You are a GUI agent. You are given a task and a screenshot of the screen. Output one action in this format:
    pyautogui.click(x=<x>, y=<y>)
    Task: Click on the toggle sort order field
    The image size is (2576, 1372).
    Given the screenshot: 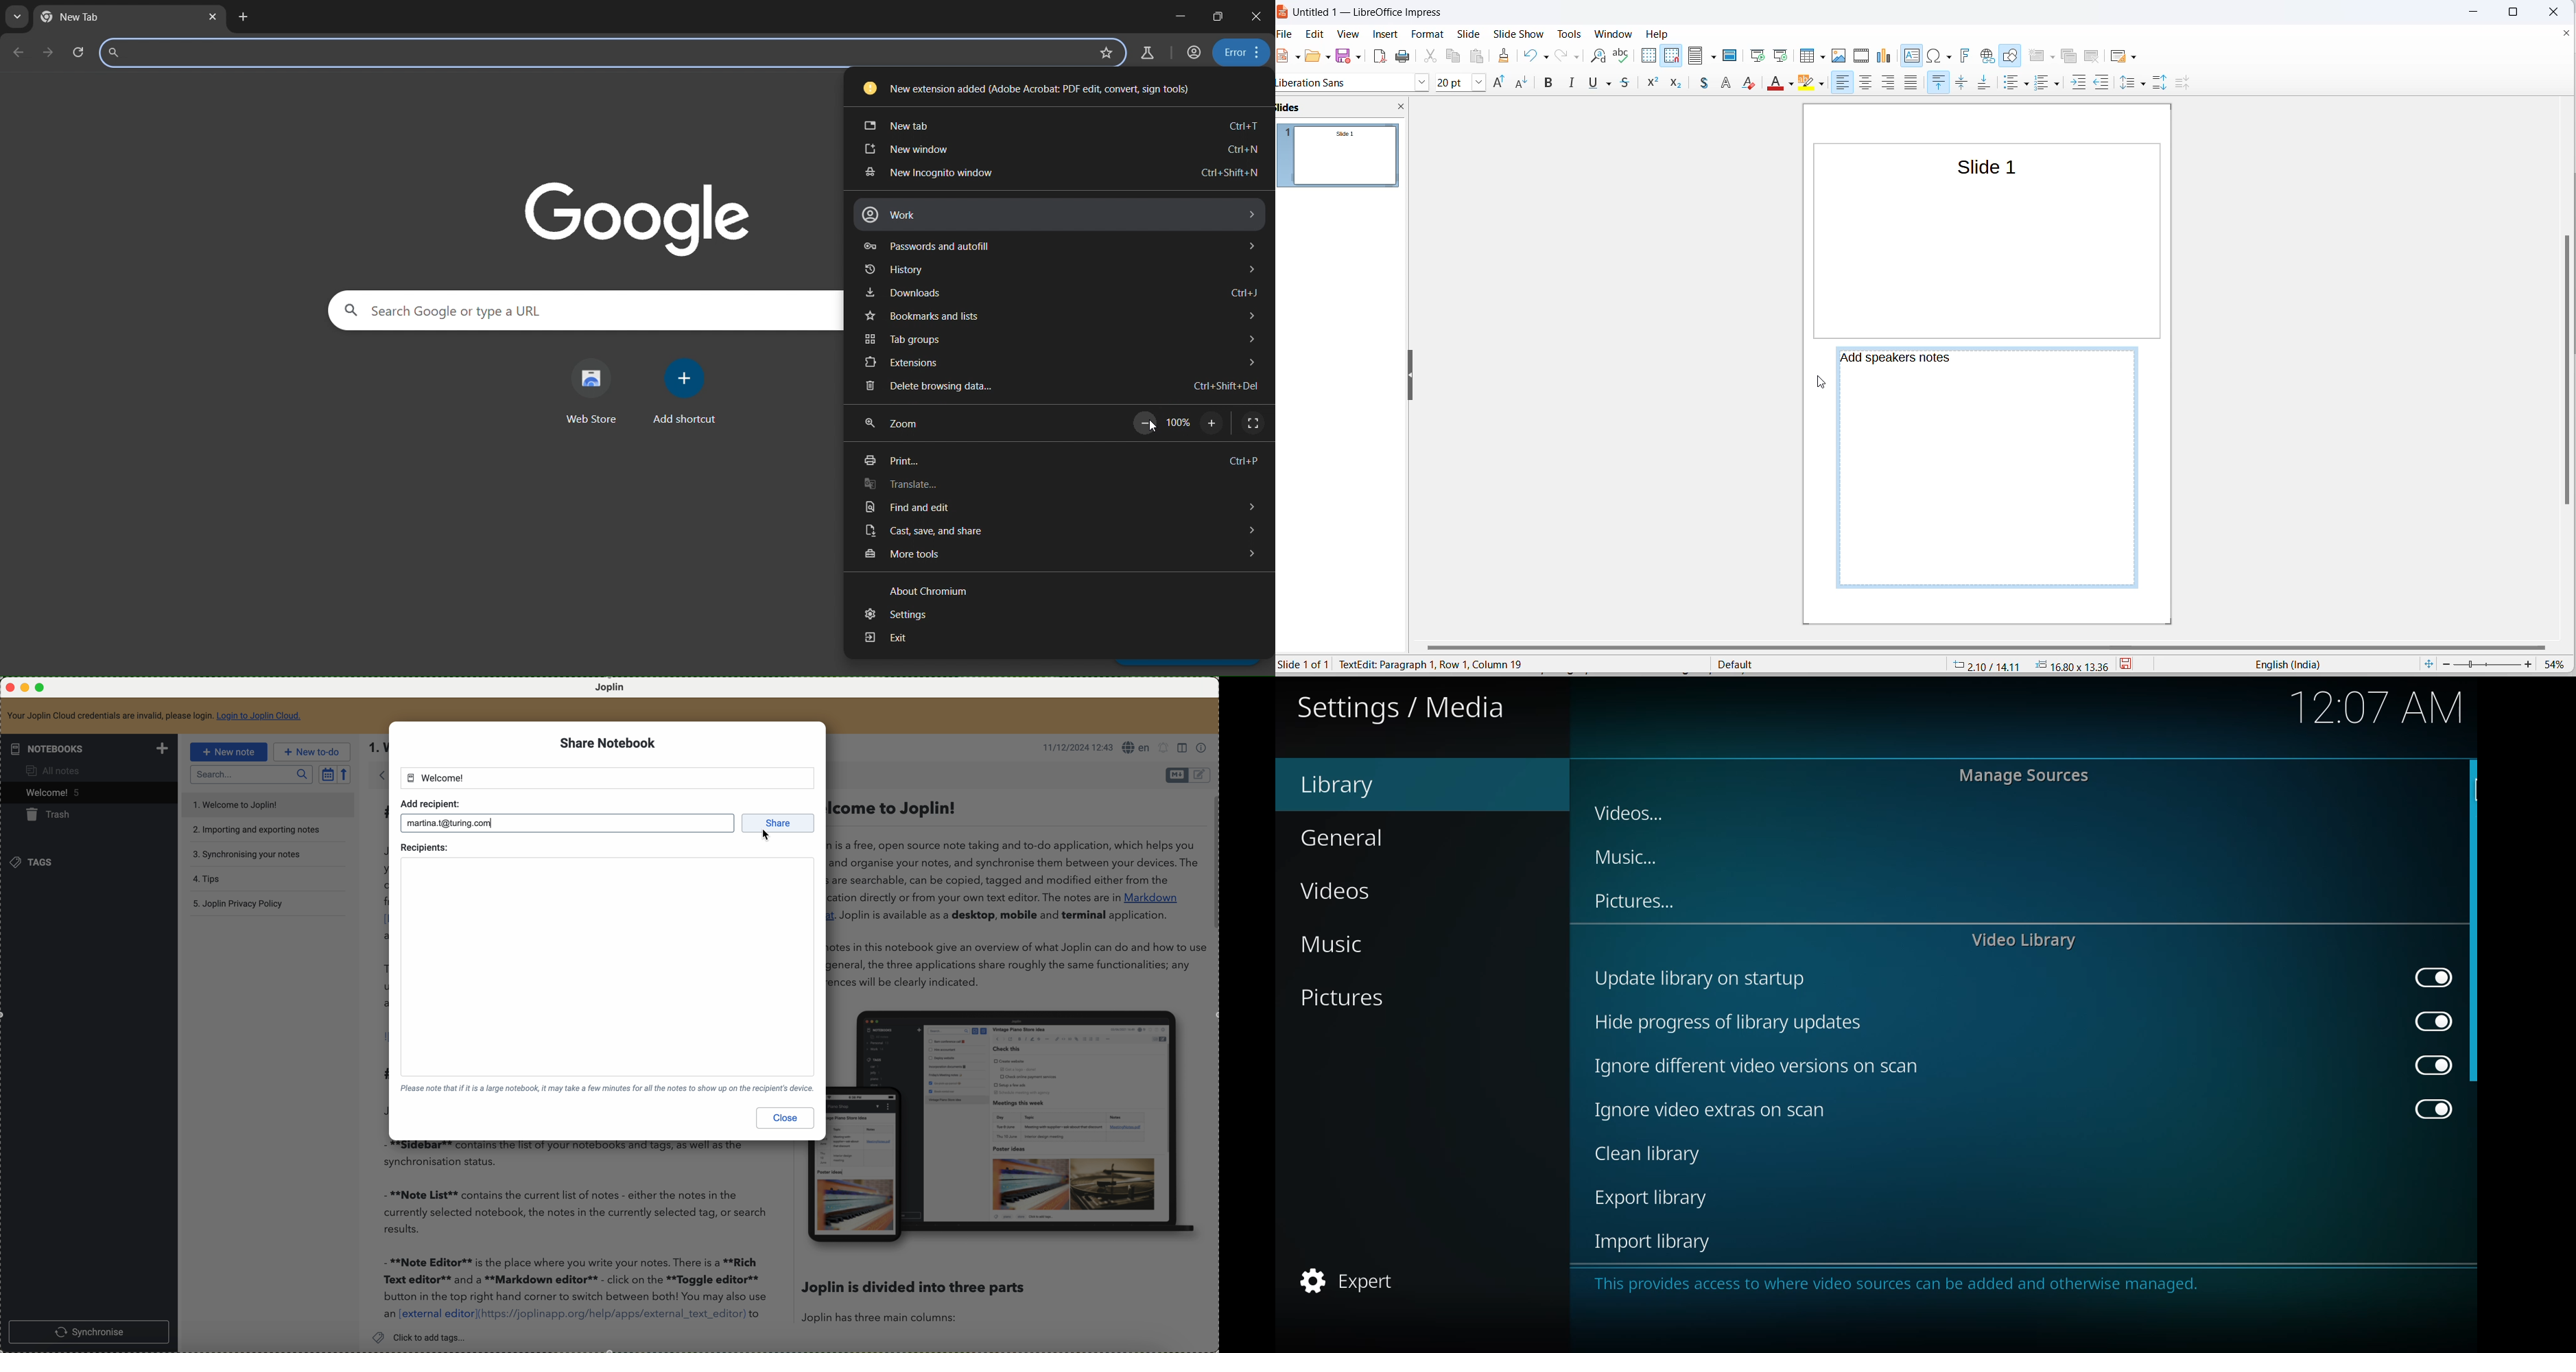 What is the action you would take?
    pyautogui.click(x=328, y=774)
    